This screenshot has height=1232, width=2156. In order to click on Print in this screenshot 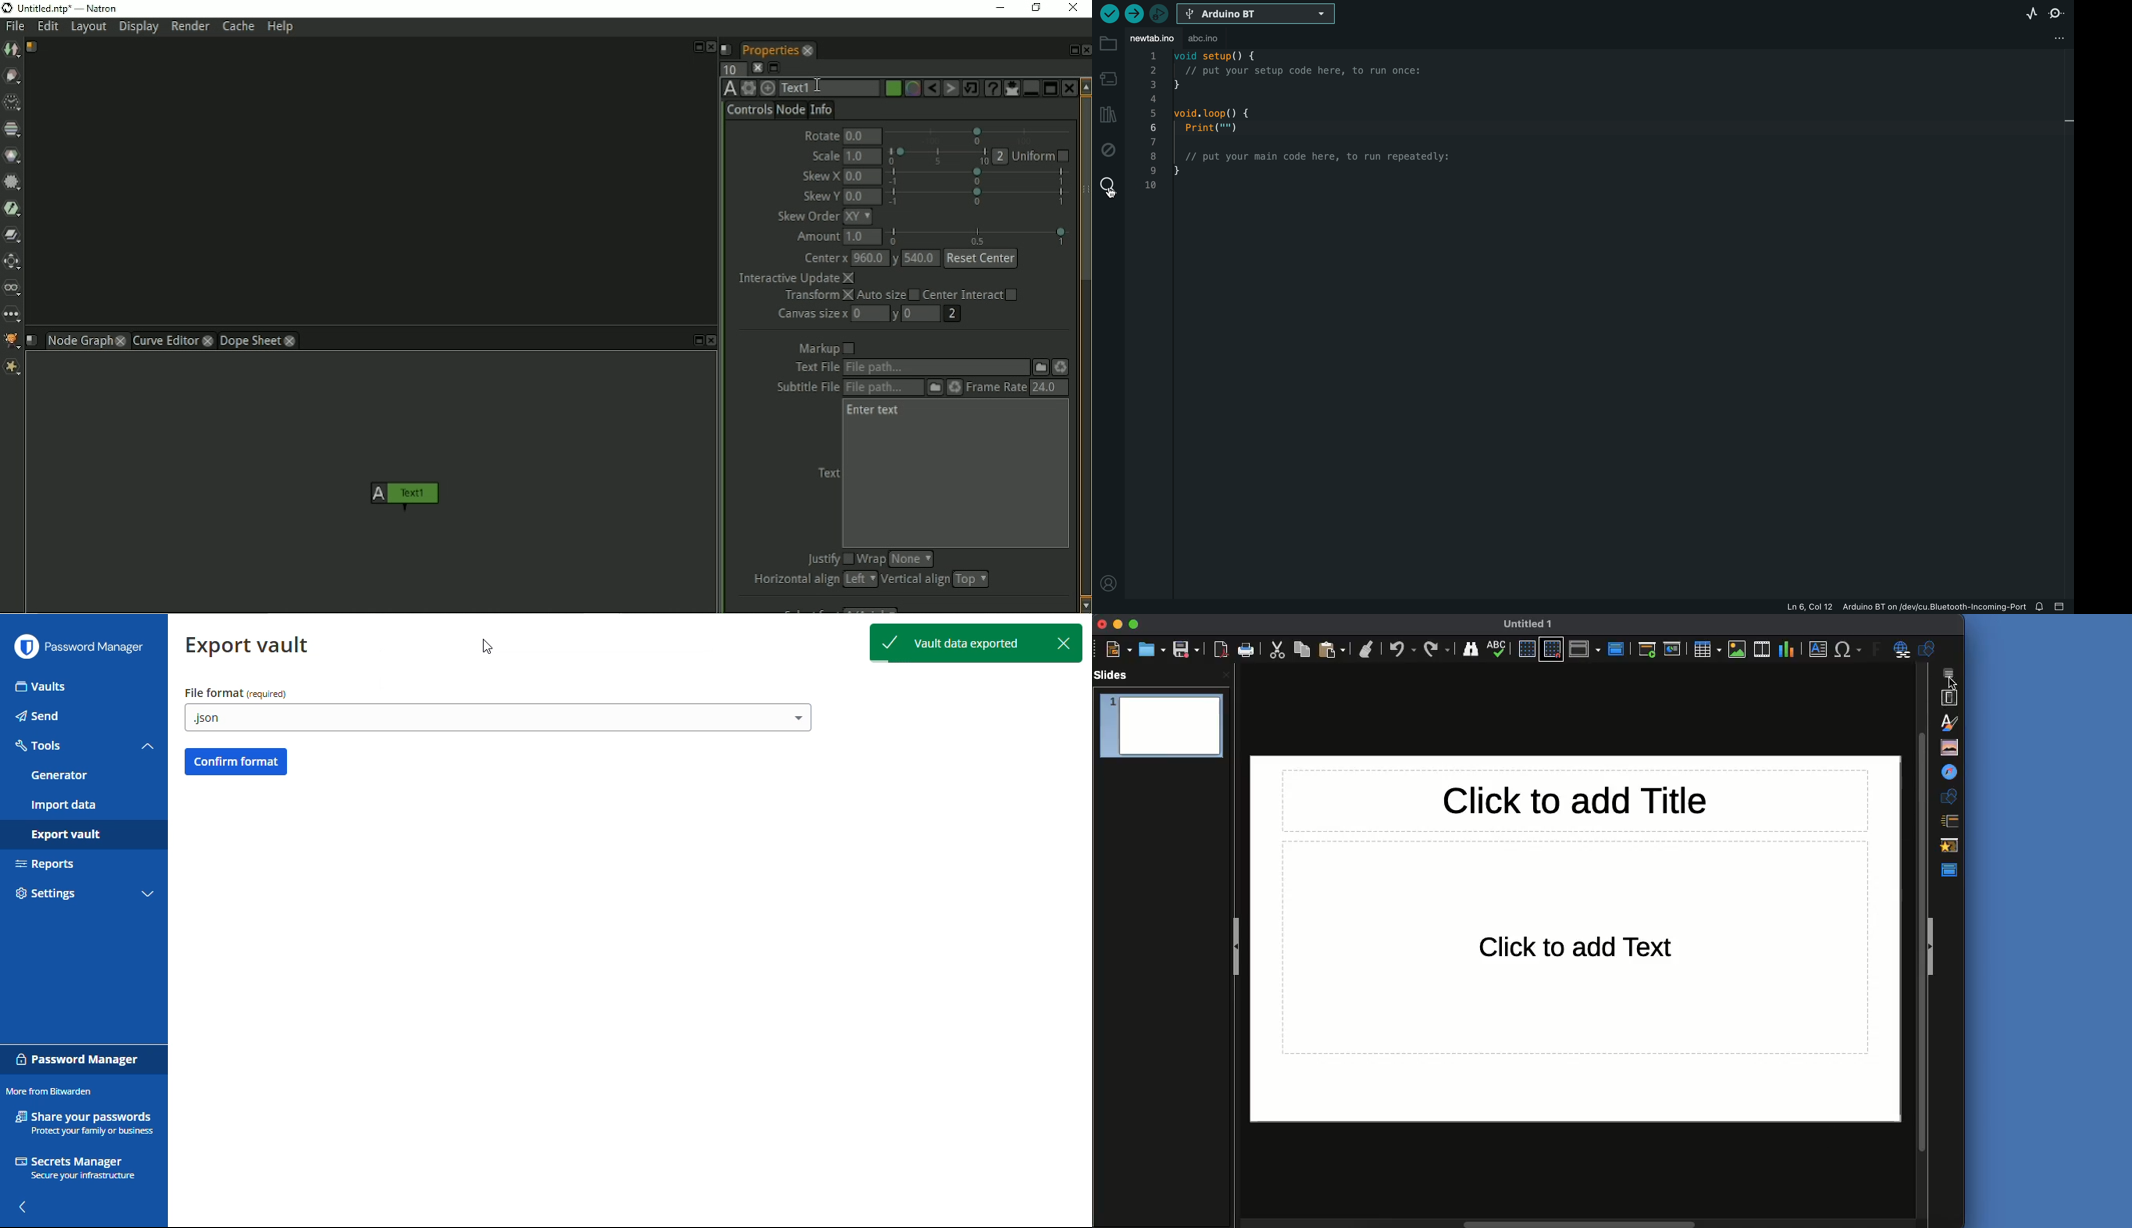, I will do `click(1246, 650)`.